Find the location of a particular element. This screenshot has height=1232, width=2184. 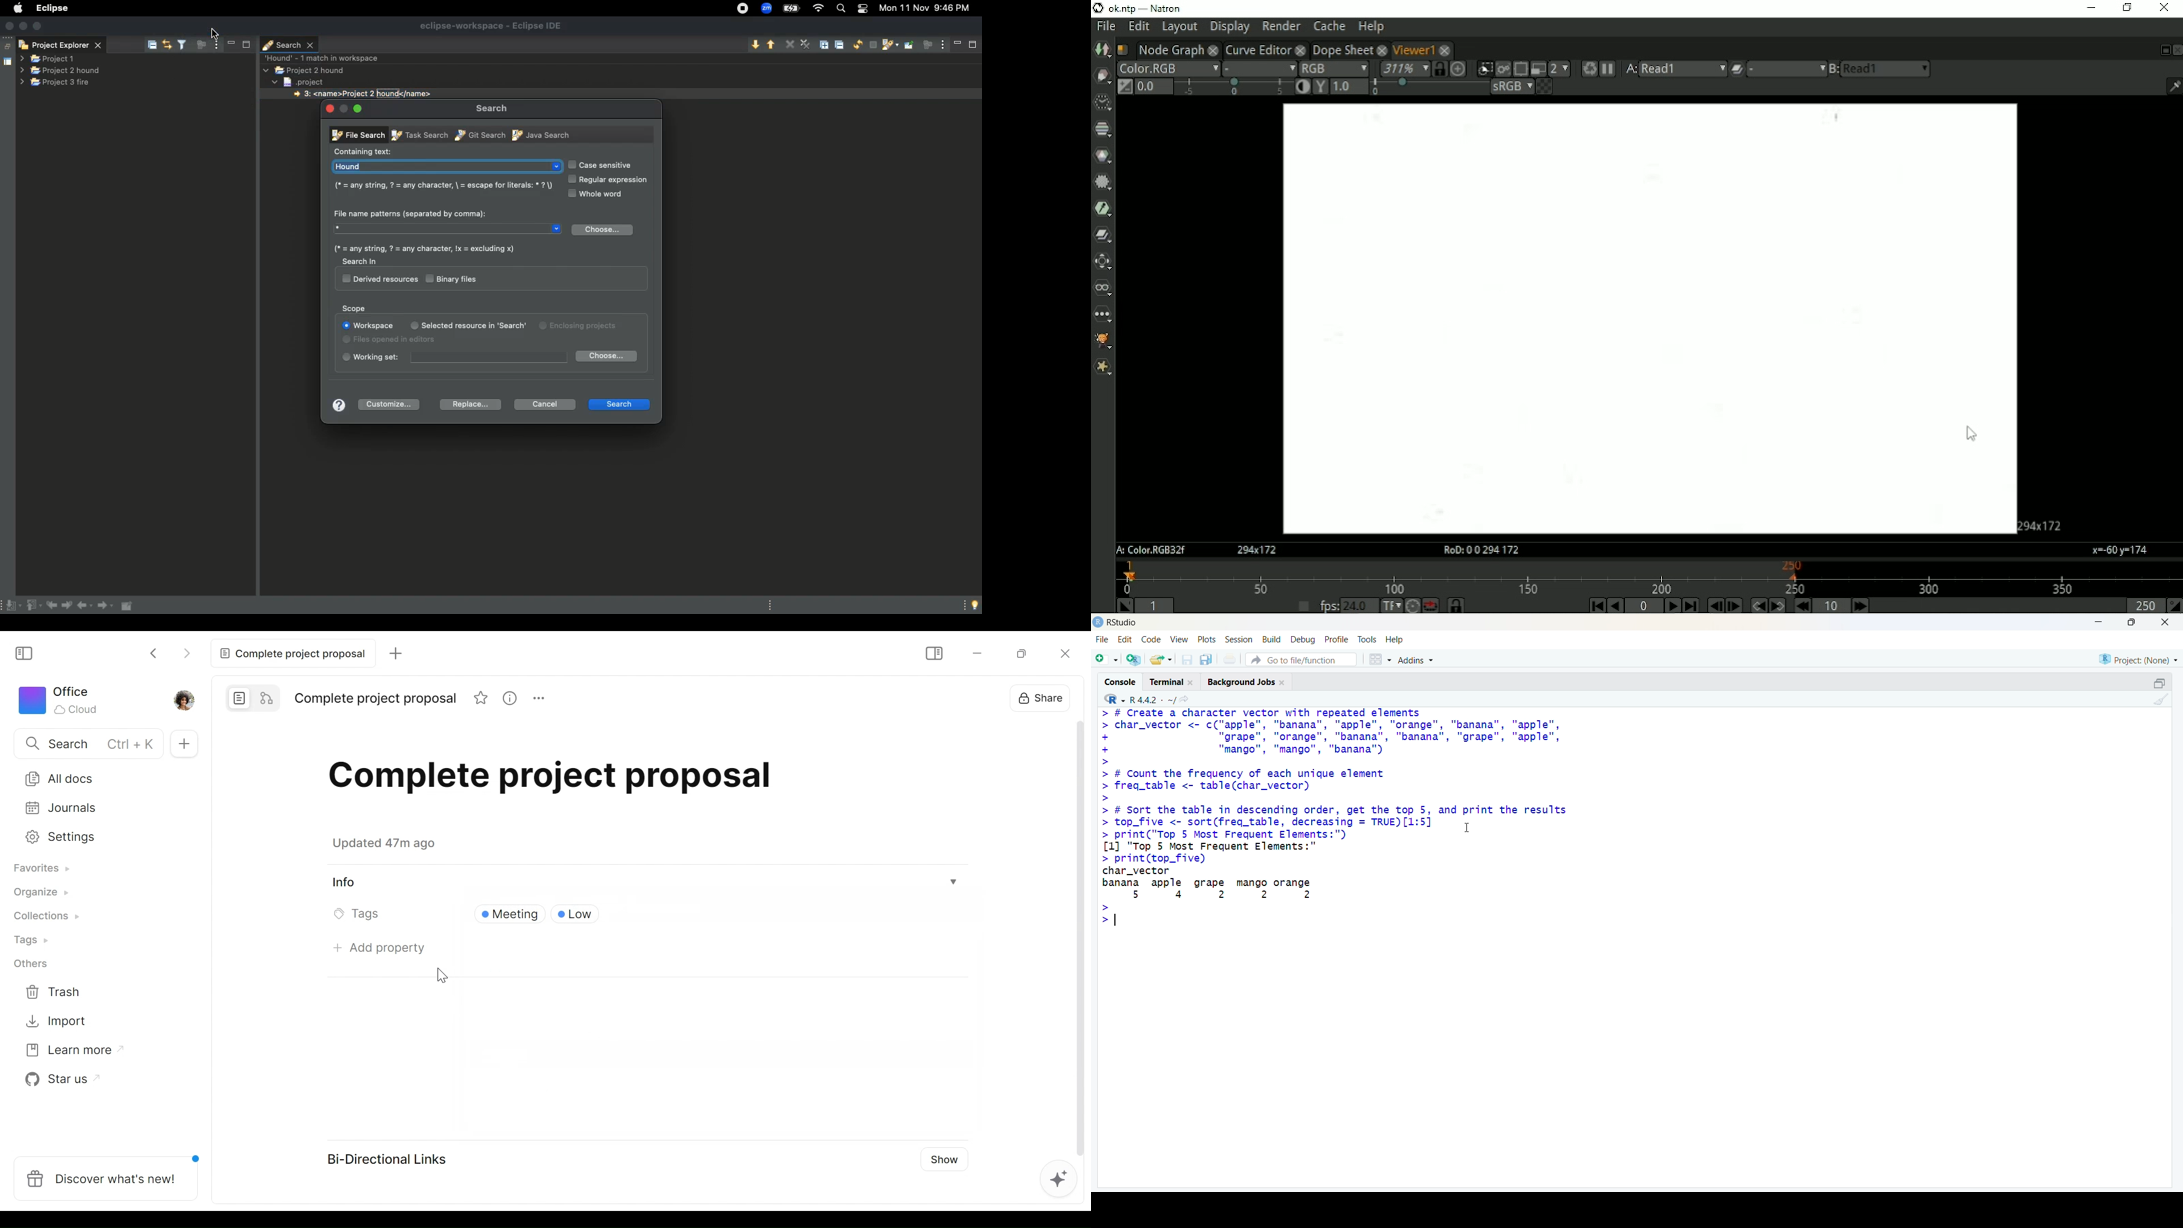

(* = any string, ? = any character, Ix = excluding x) is located at coordinates (424, 248).